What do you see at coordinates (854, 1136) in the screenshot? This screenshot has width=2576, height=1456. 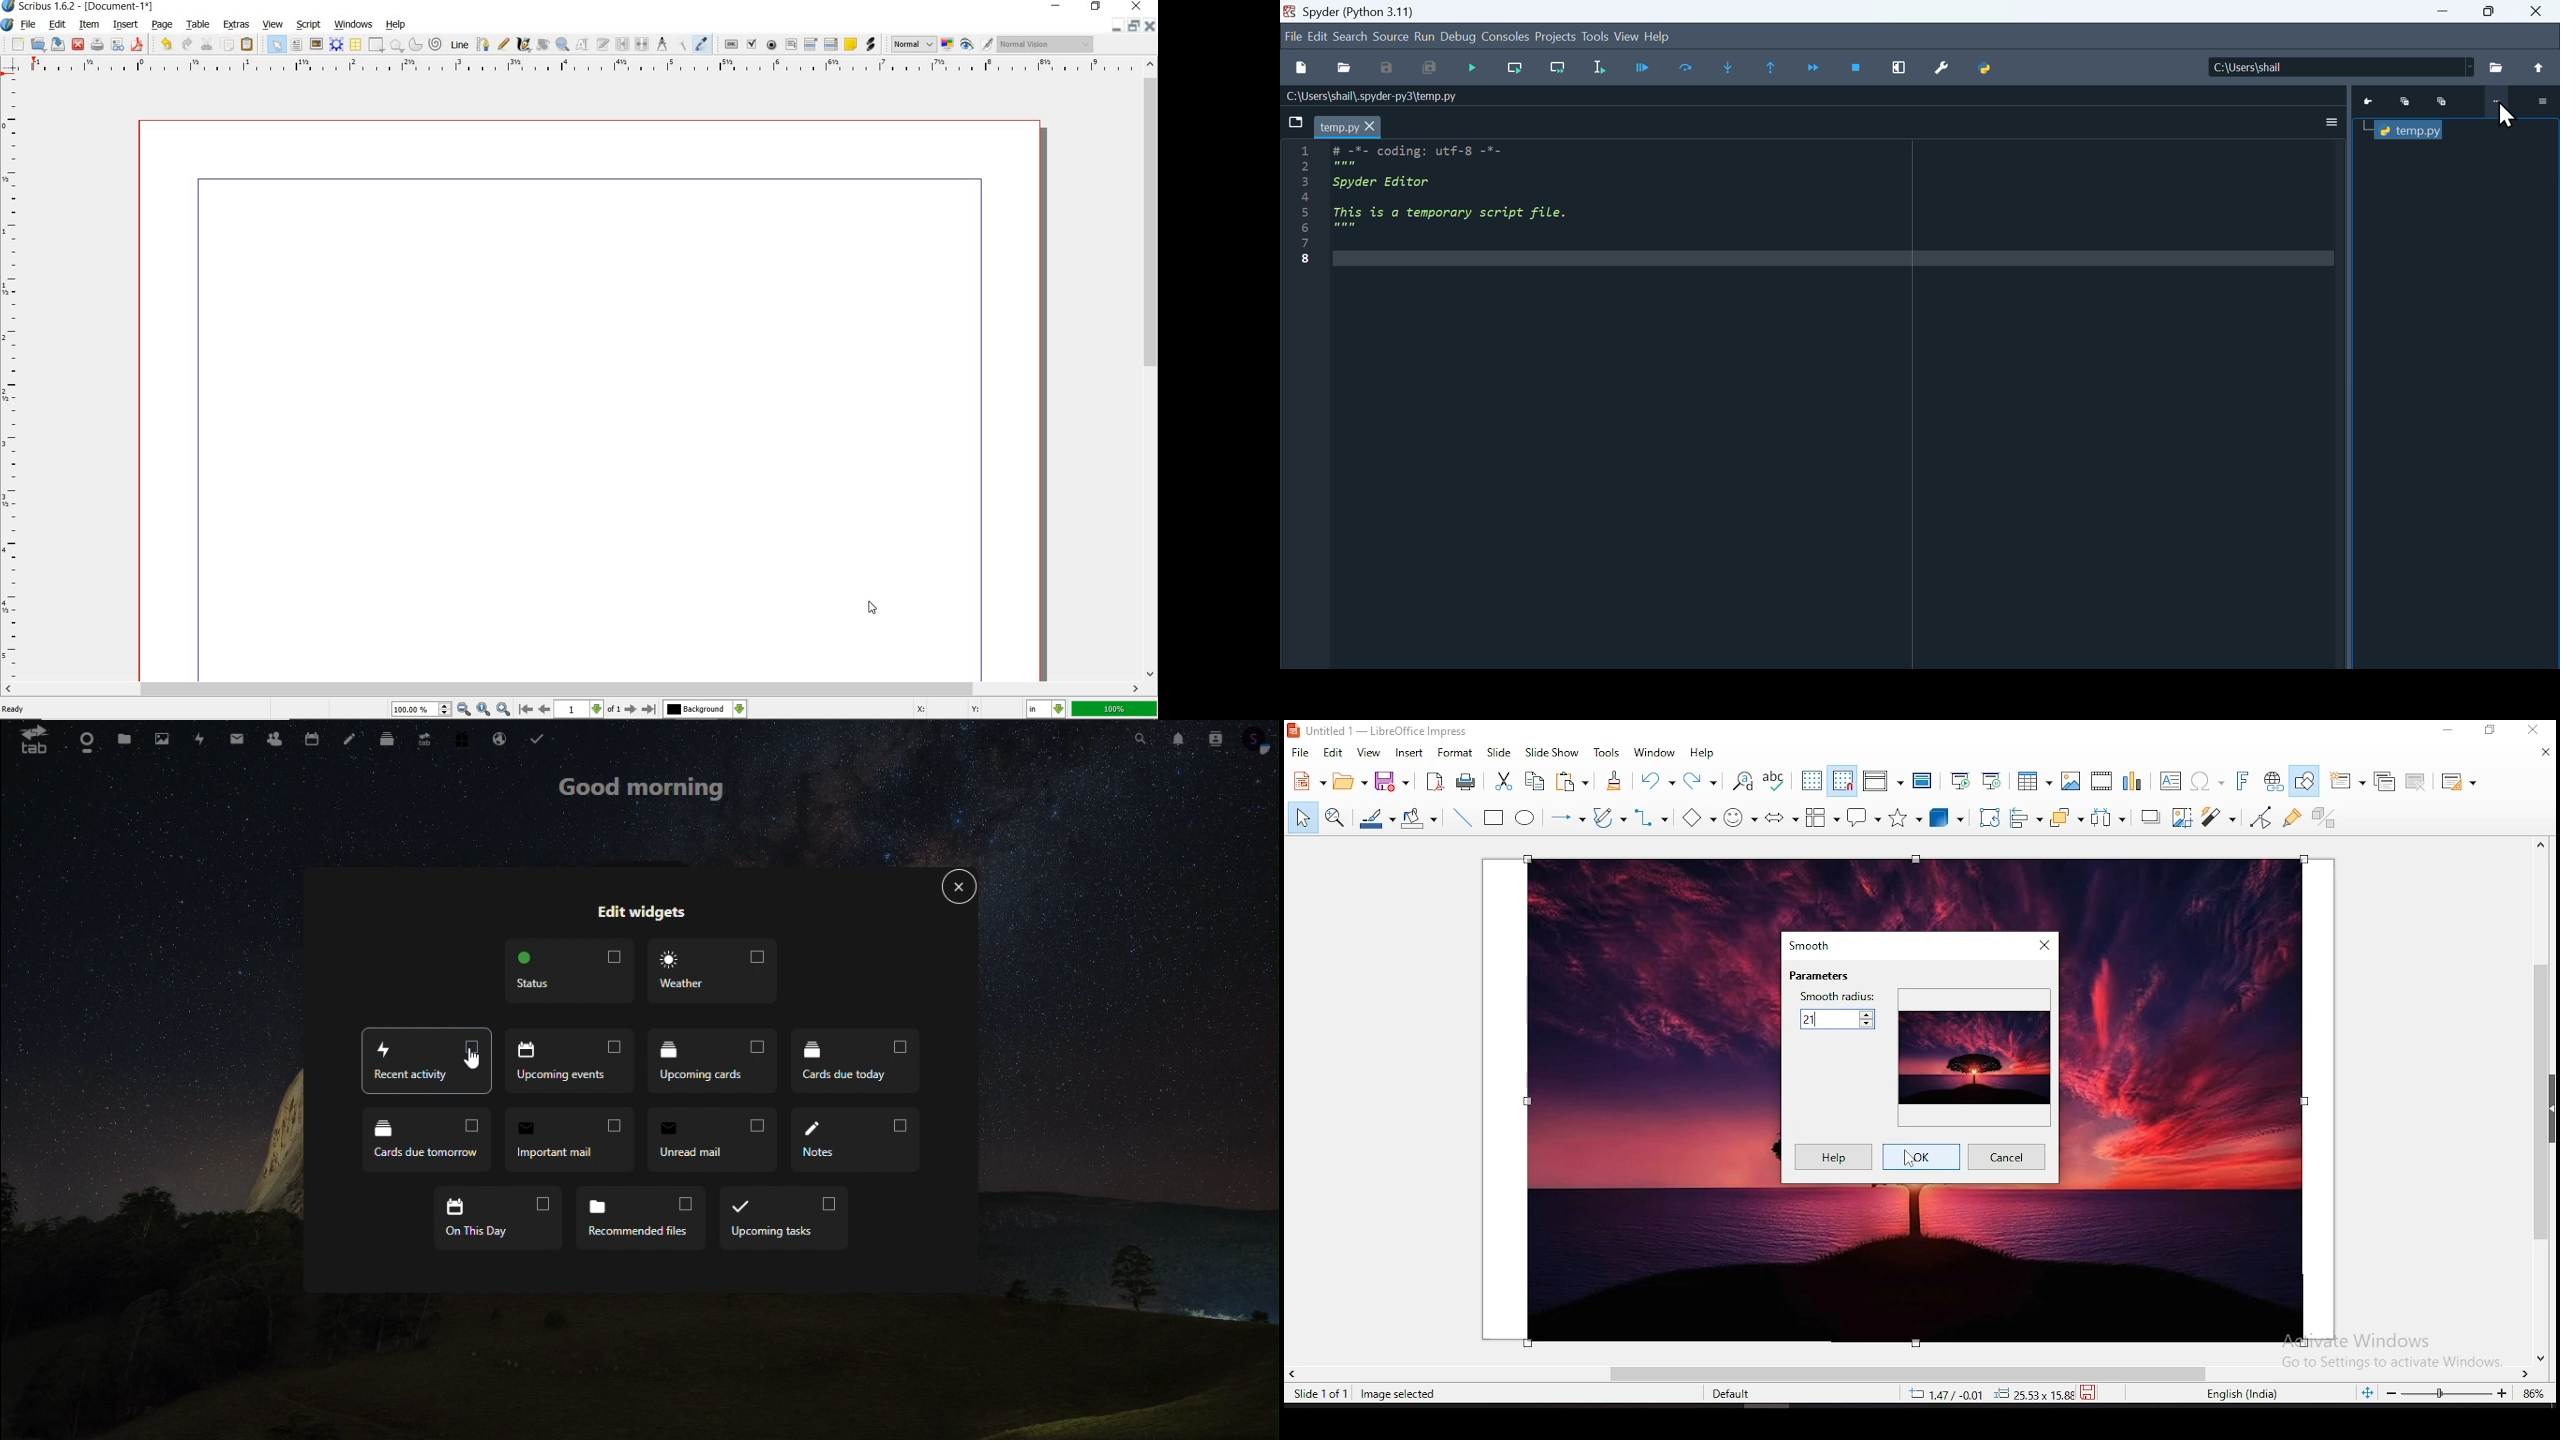 I see `notes` at bounding box center [854, 1136].